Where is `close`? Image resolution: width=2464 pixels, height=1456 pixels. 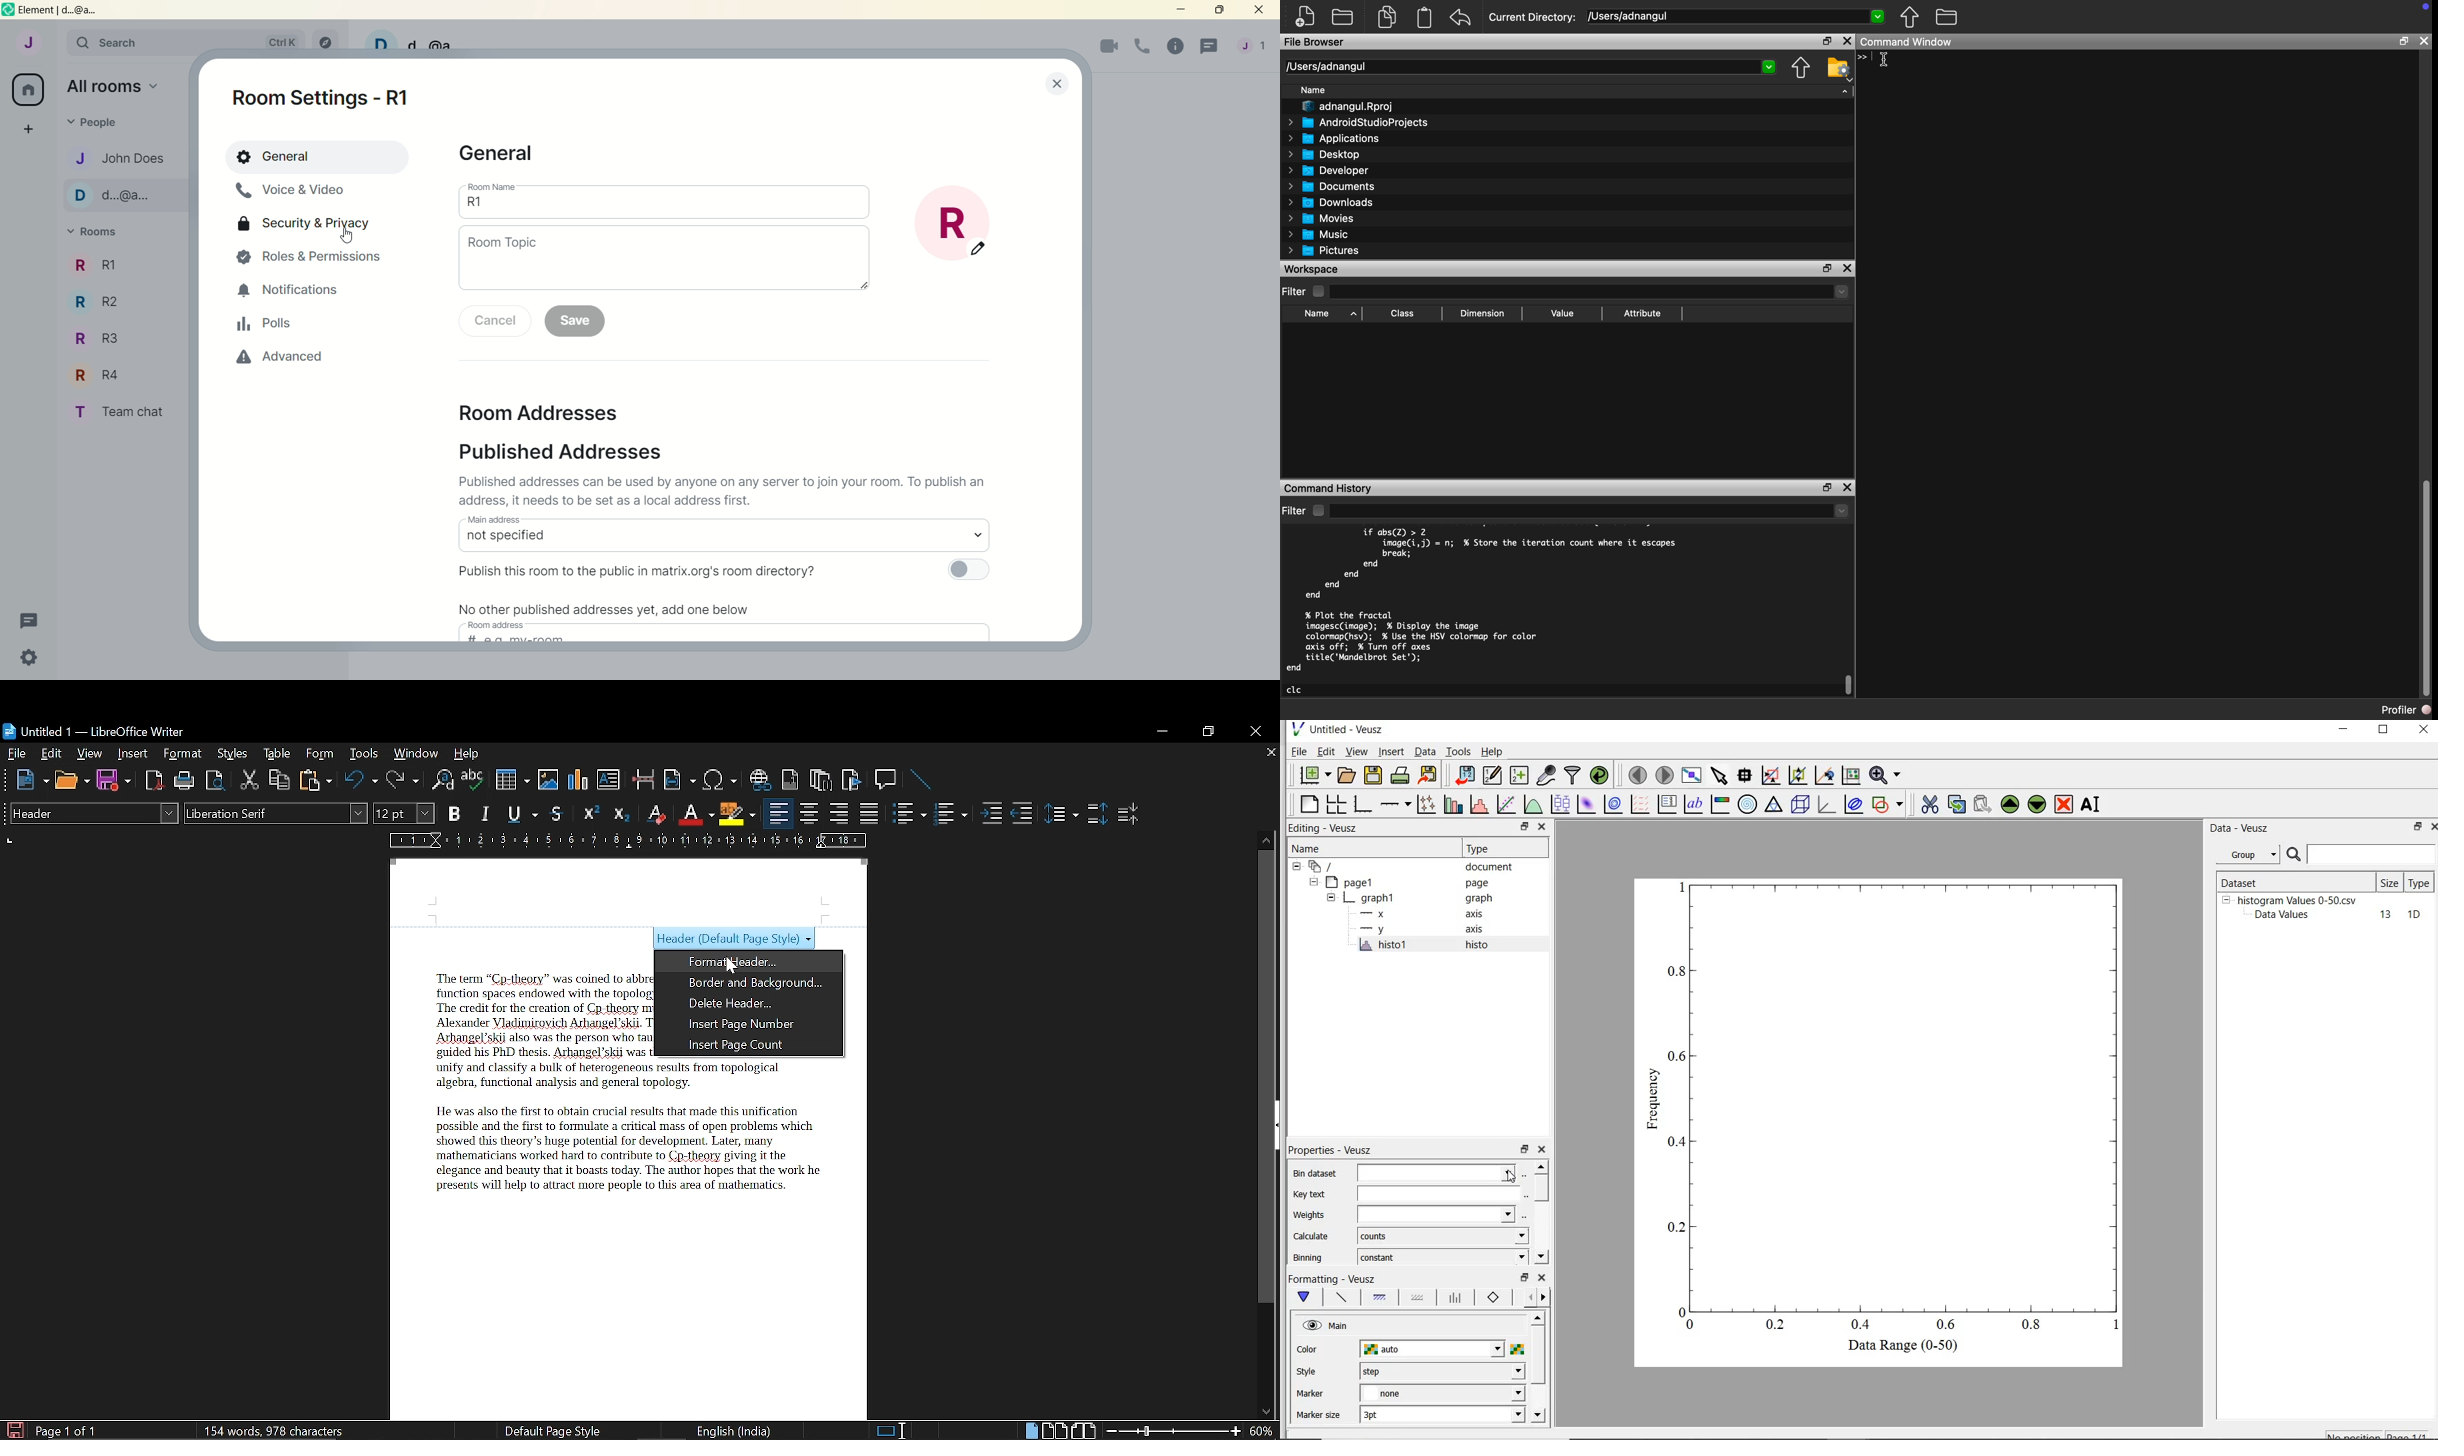 close is located at coordinates (1259, 11).